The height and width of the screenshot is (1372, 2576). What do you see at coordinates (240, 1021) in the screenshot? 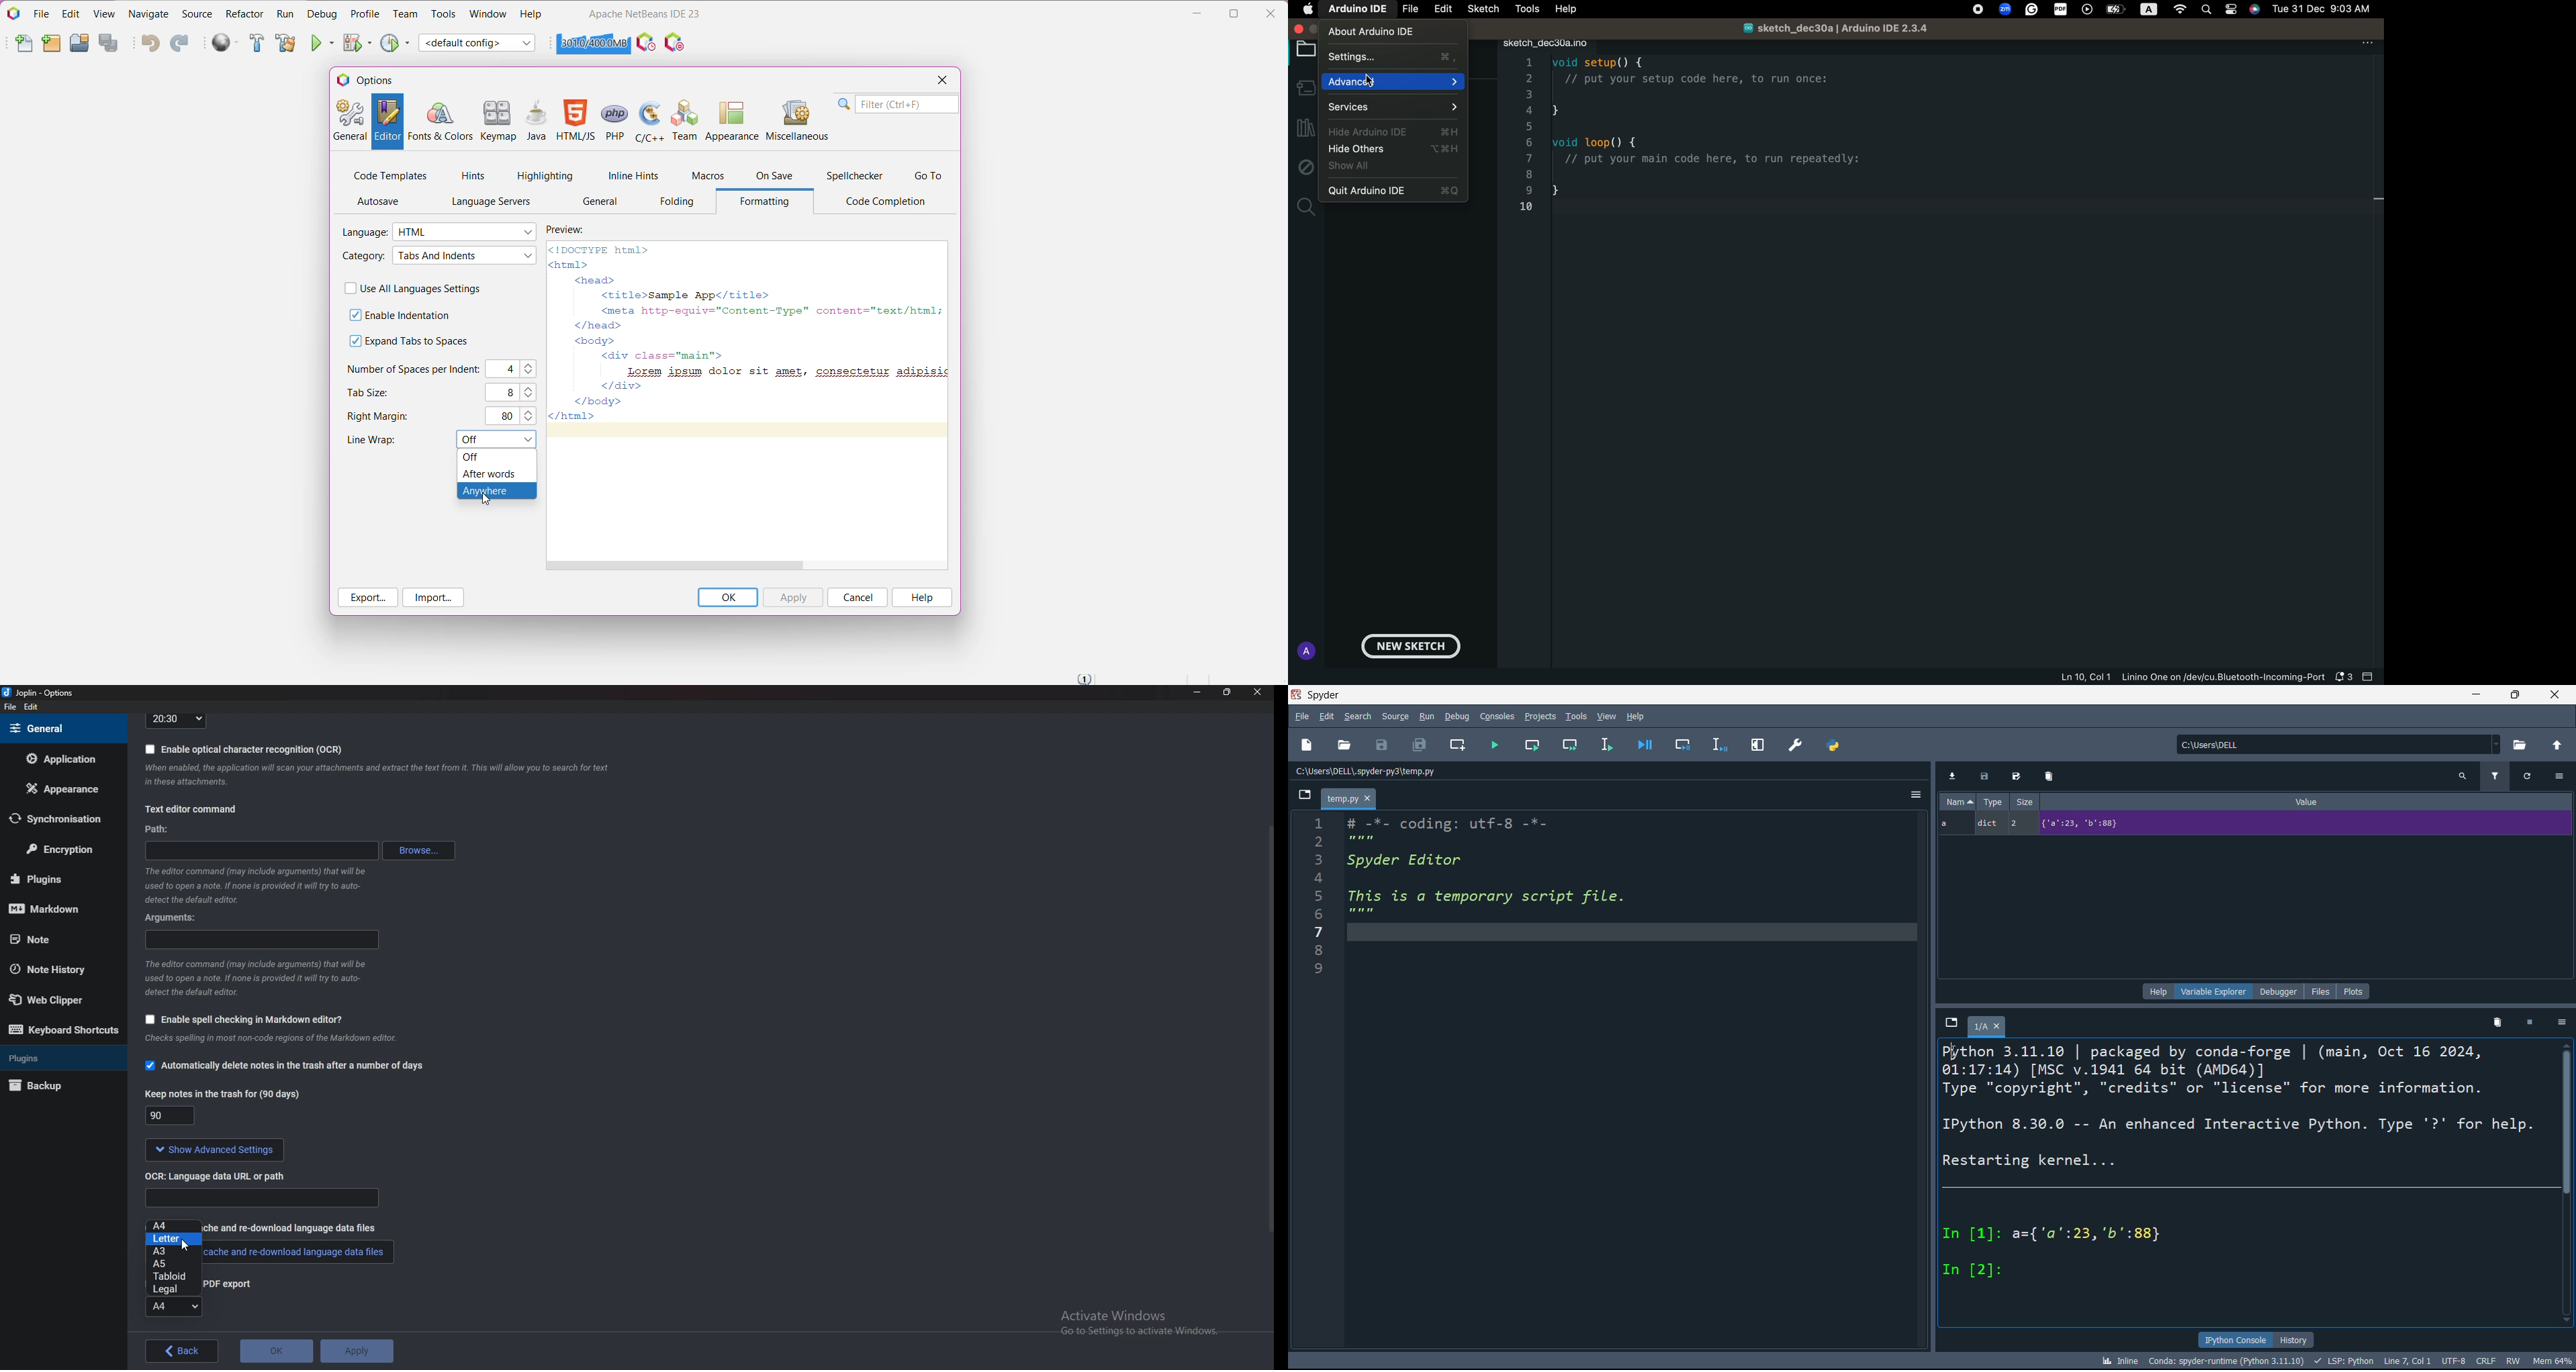
I see `Enable spell checking` at bounding box center [240, 1021].